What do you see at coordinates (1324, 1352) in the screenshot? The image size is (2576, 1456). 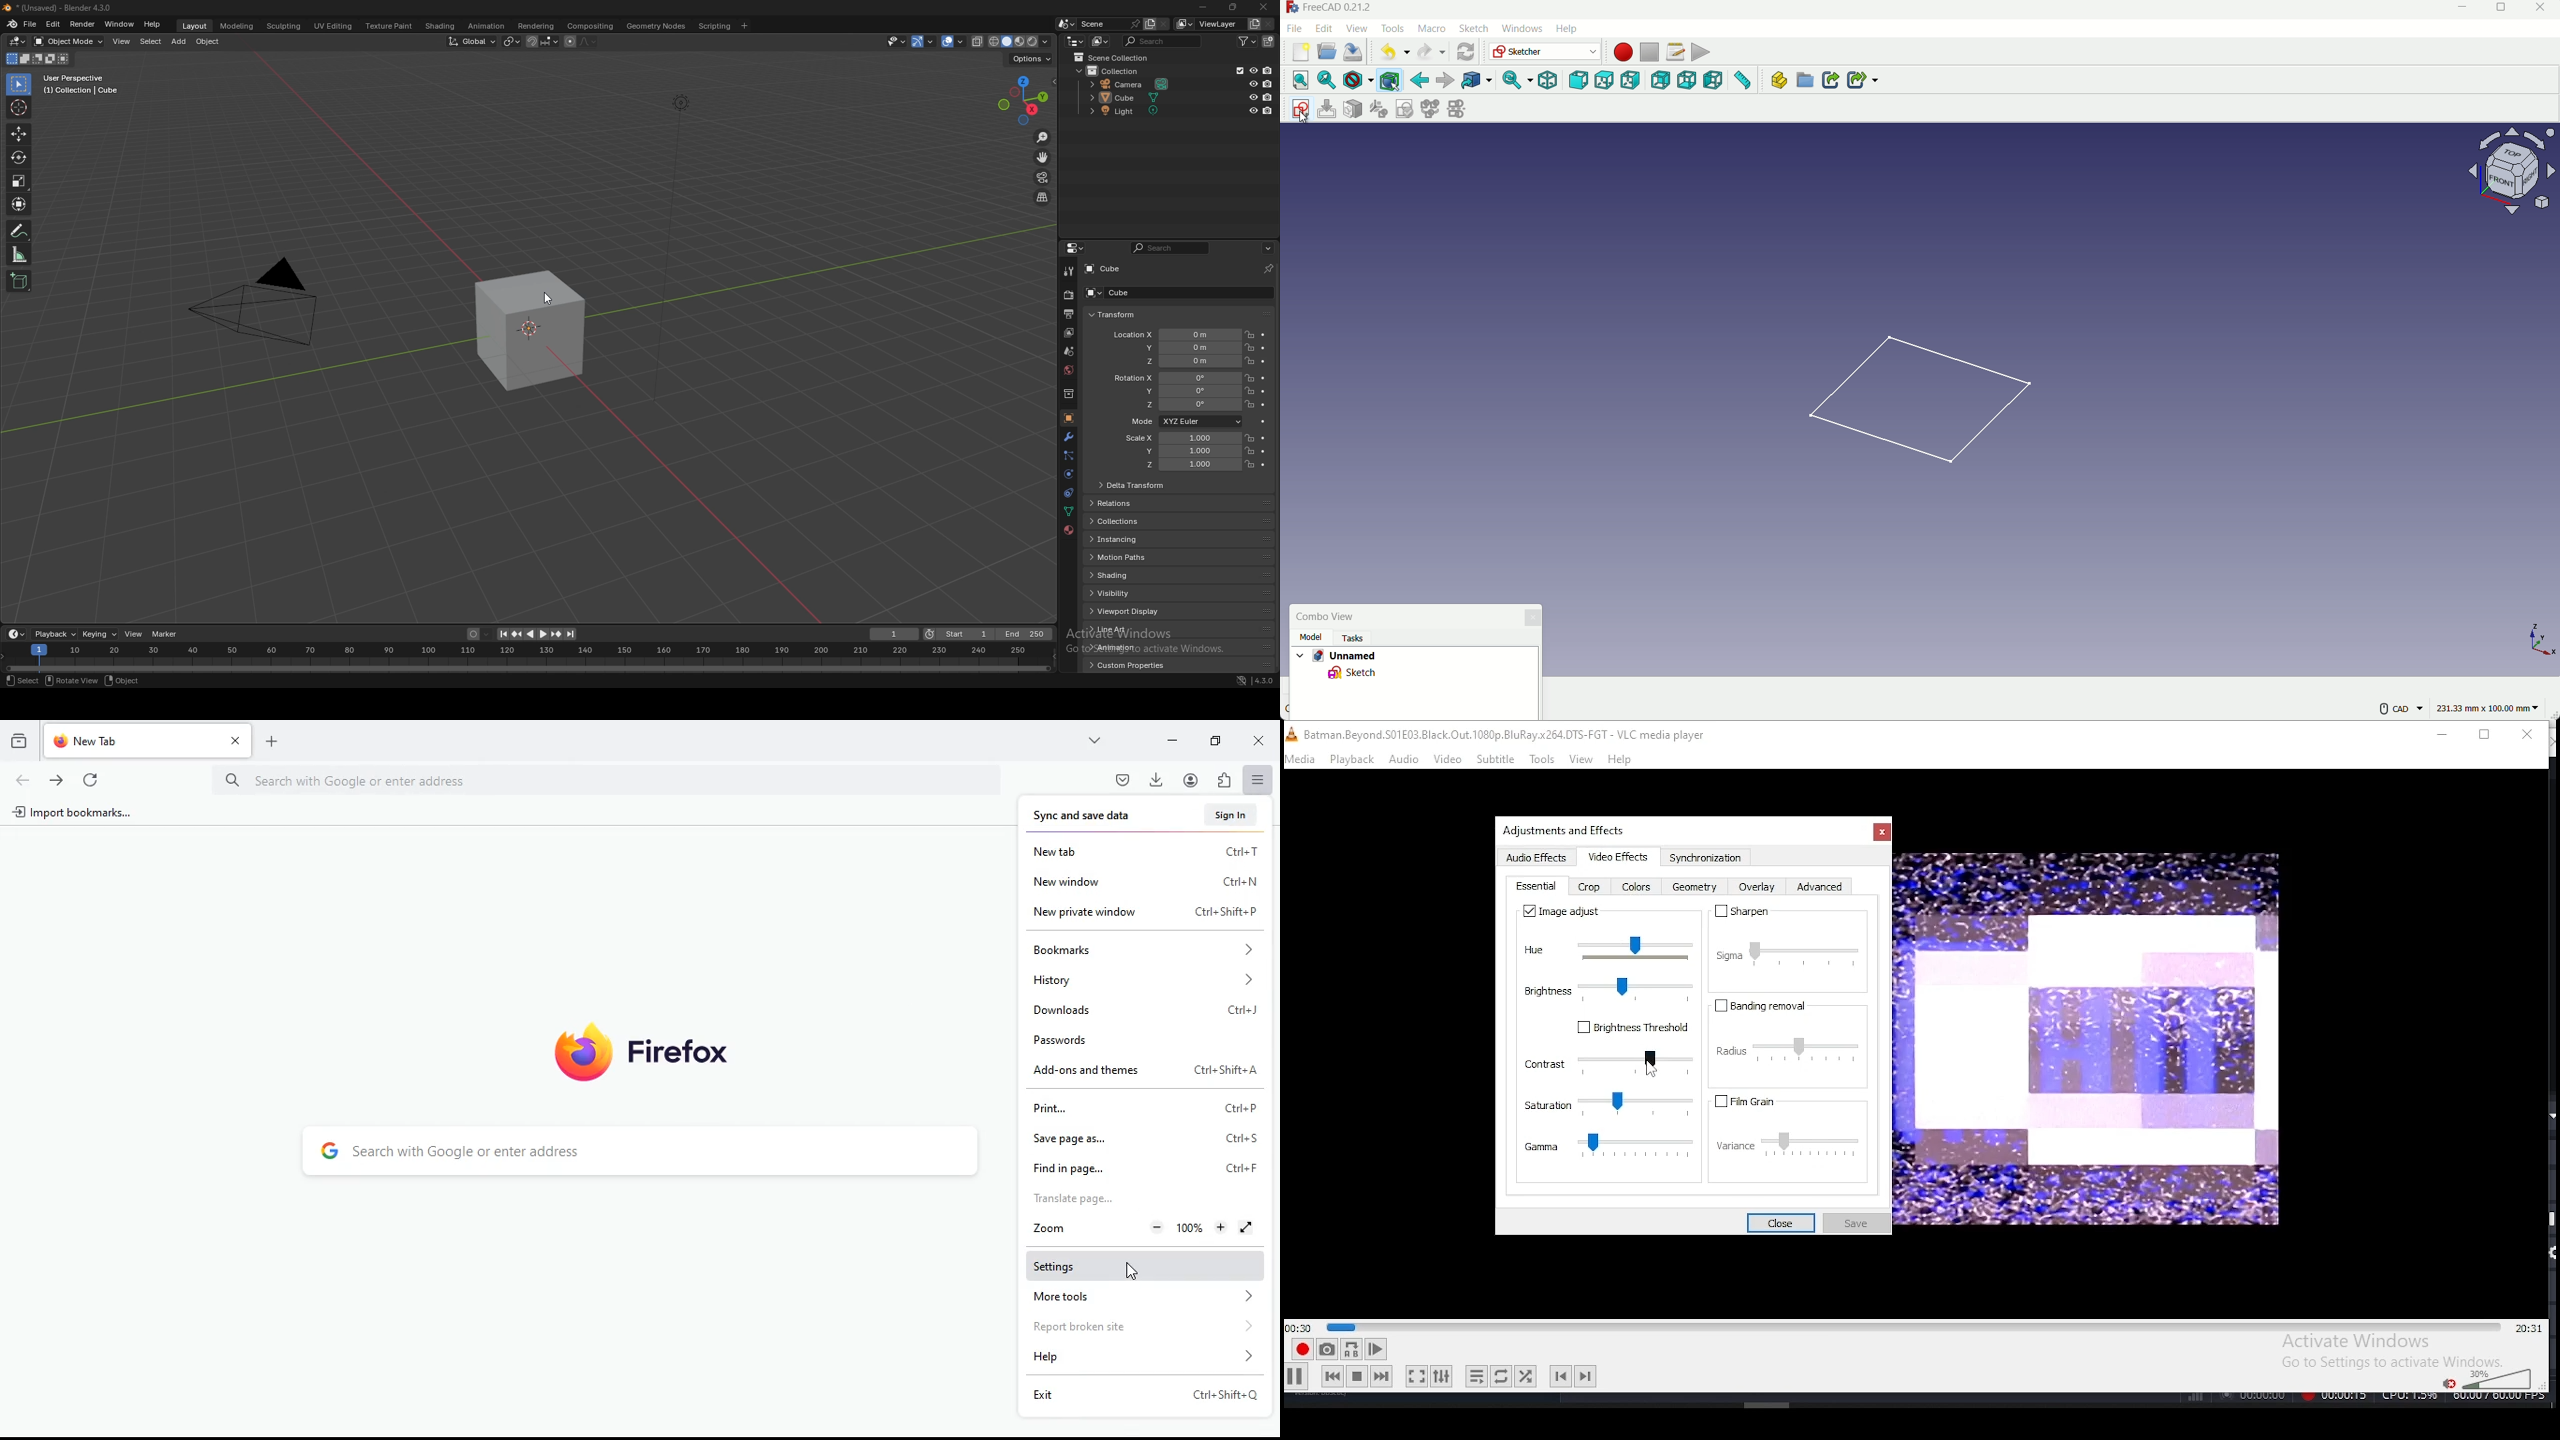 I see `take snapshot` at bounding box center [1324, 1352].